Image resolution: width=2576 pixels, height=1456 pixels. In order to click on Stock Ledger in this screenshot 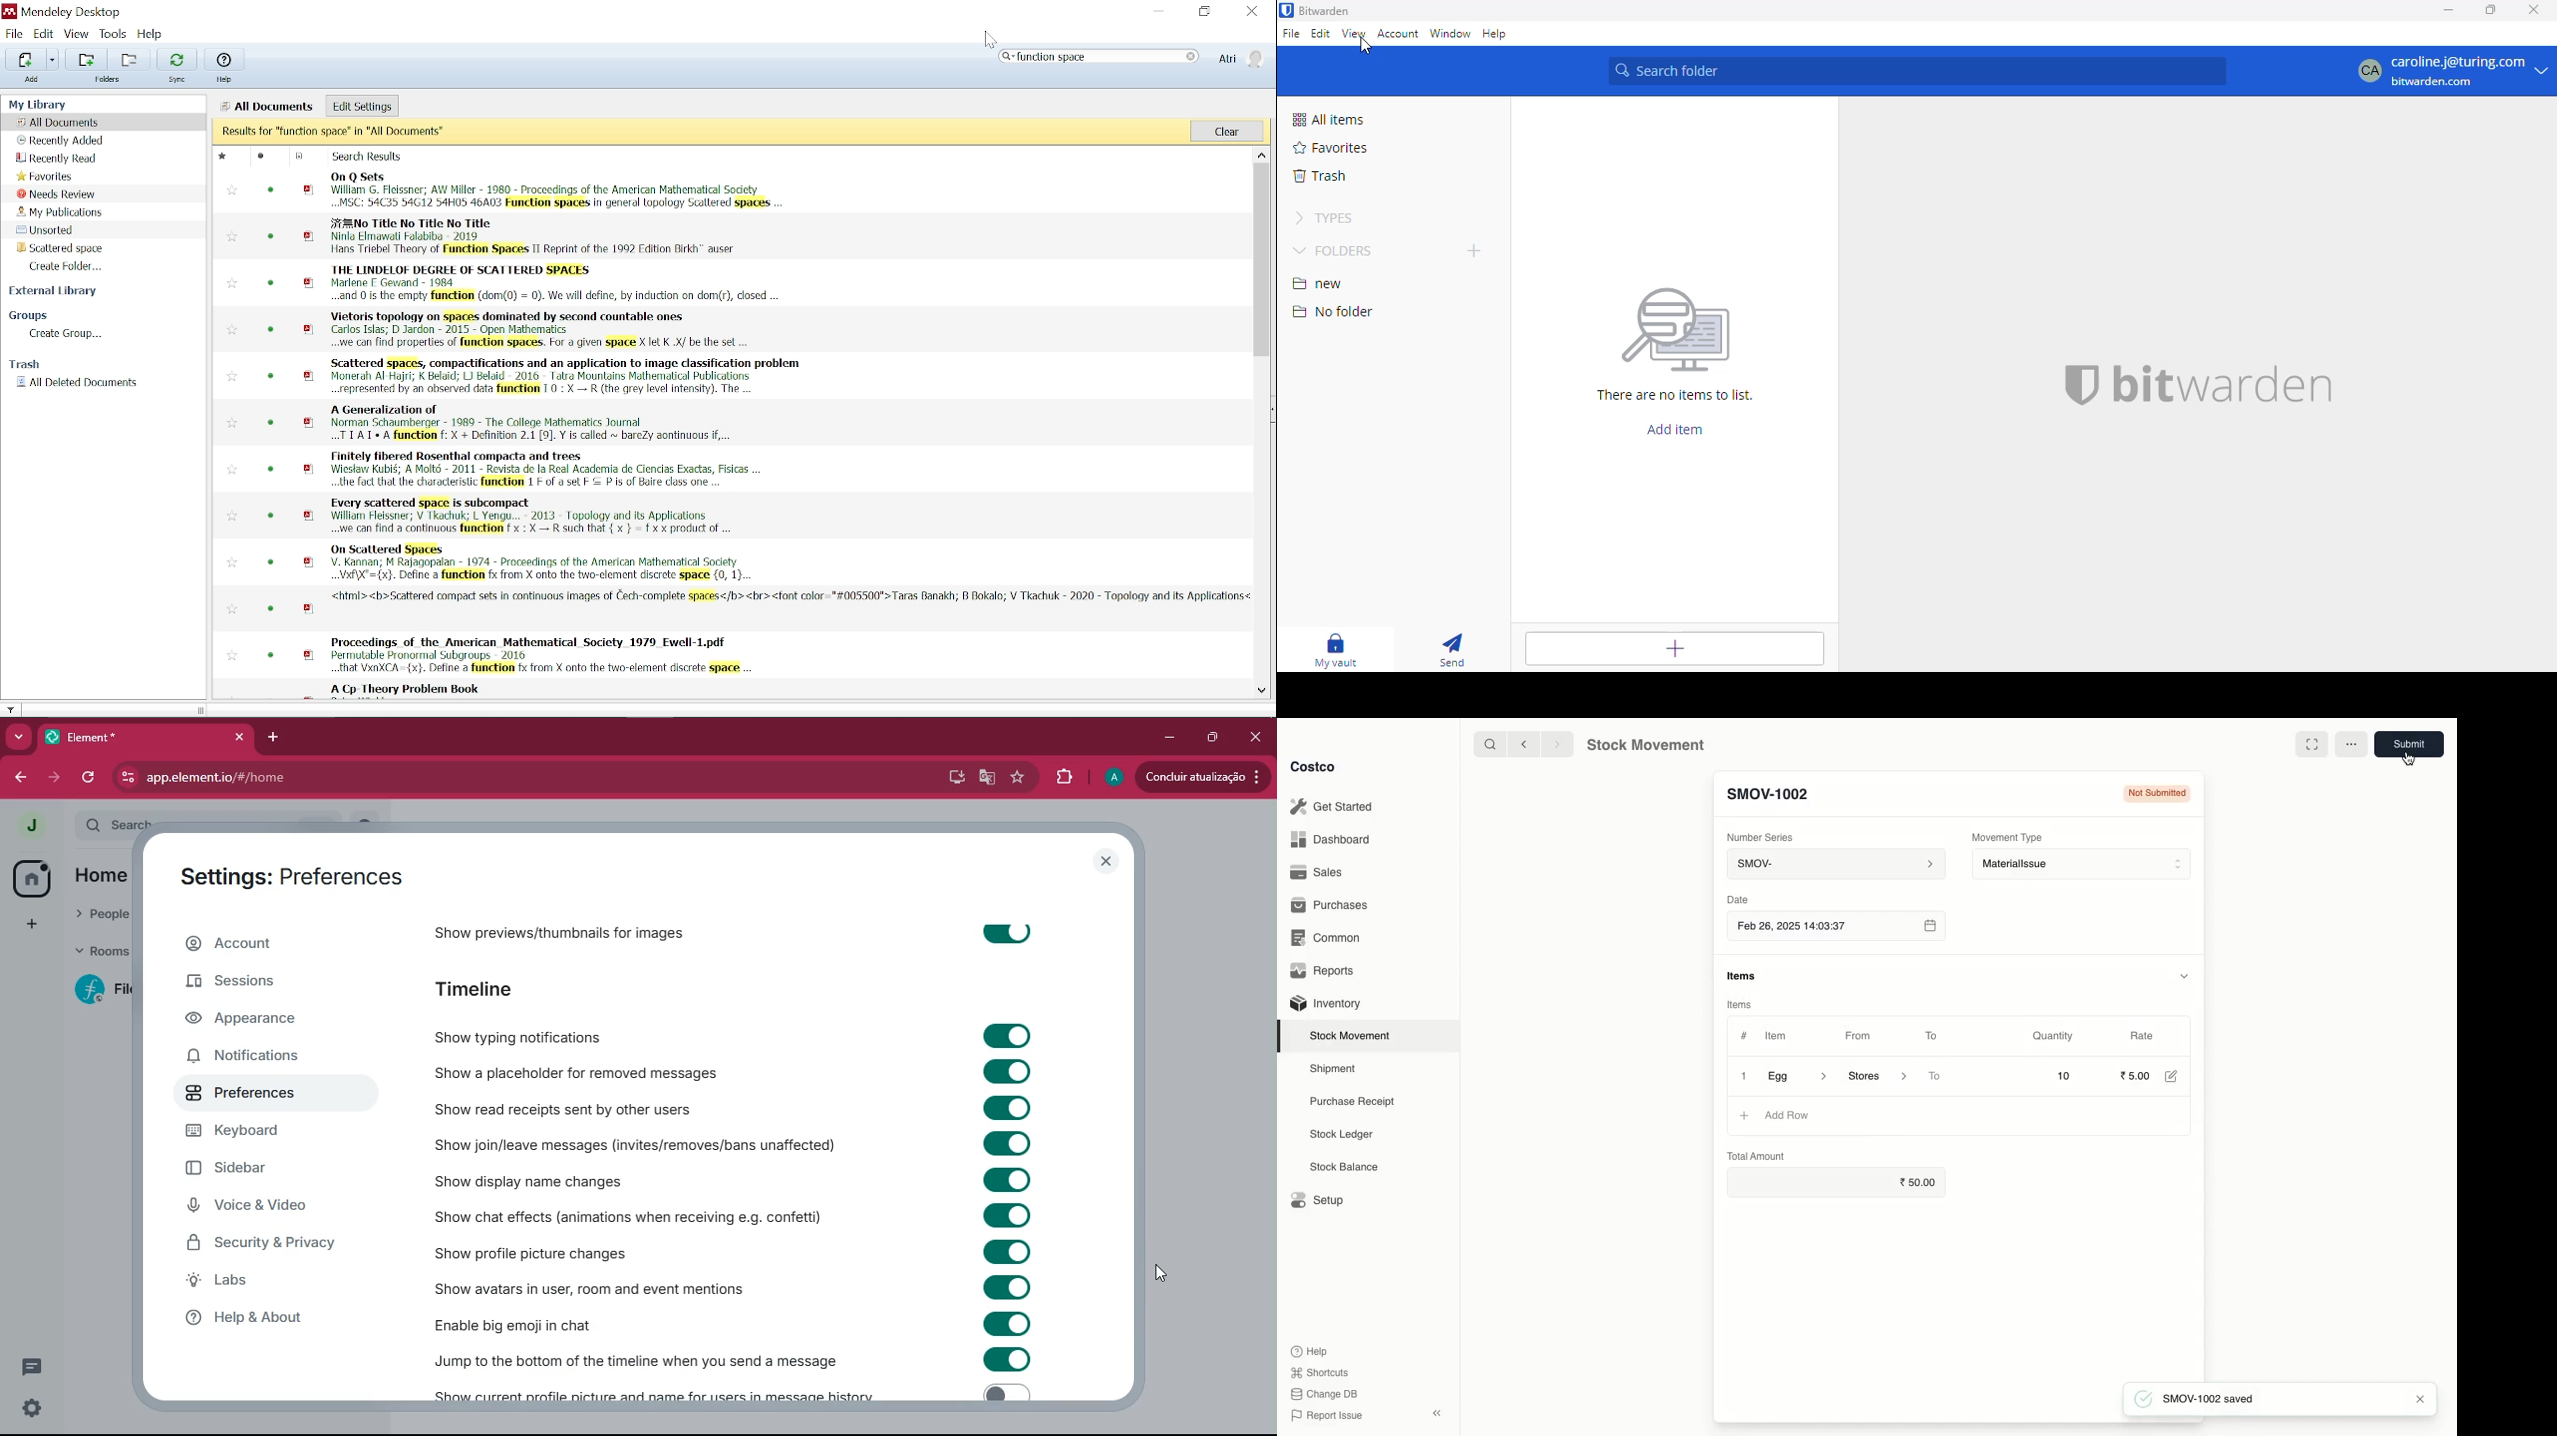, I will do `click(1342, 1136)`.